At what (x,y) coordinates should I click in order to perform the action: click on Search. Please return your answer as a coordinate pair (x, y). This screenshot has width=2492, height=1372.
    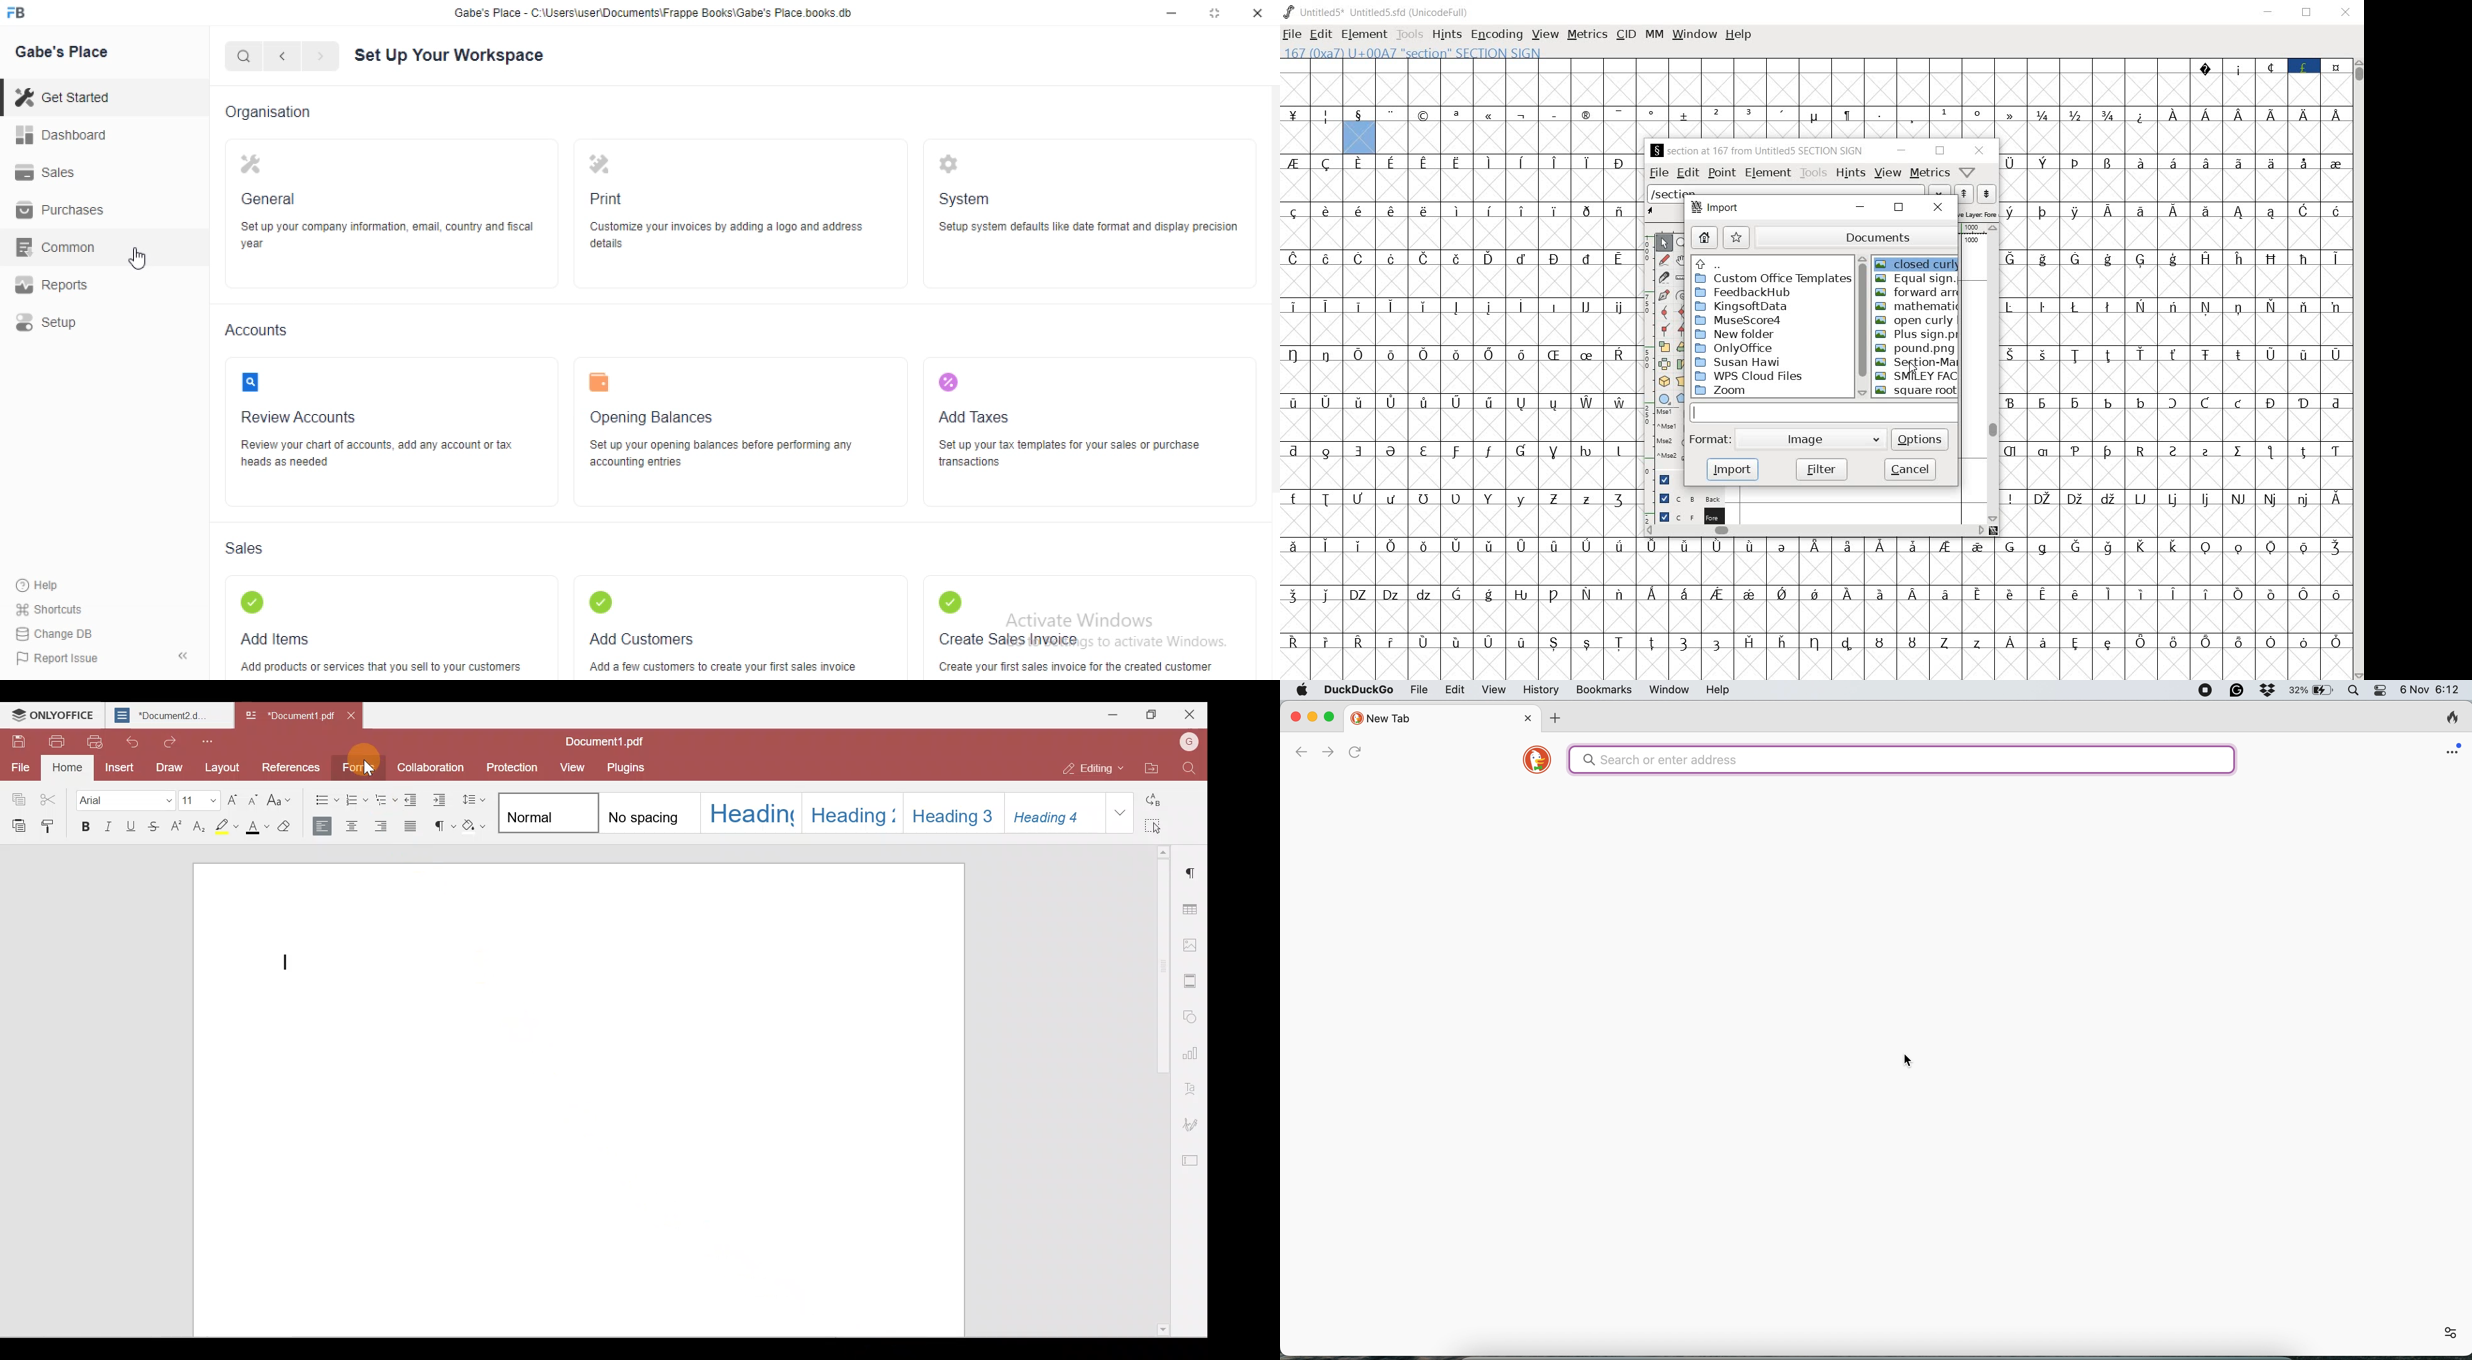
    Looking at the image, I should click on (239, 57).